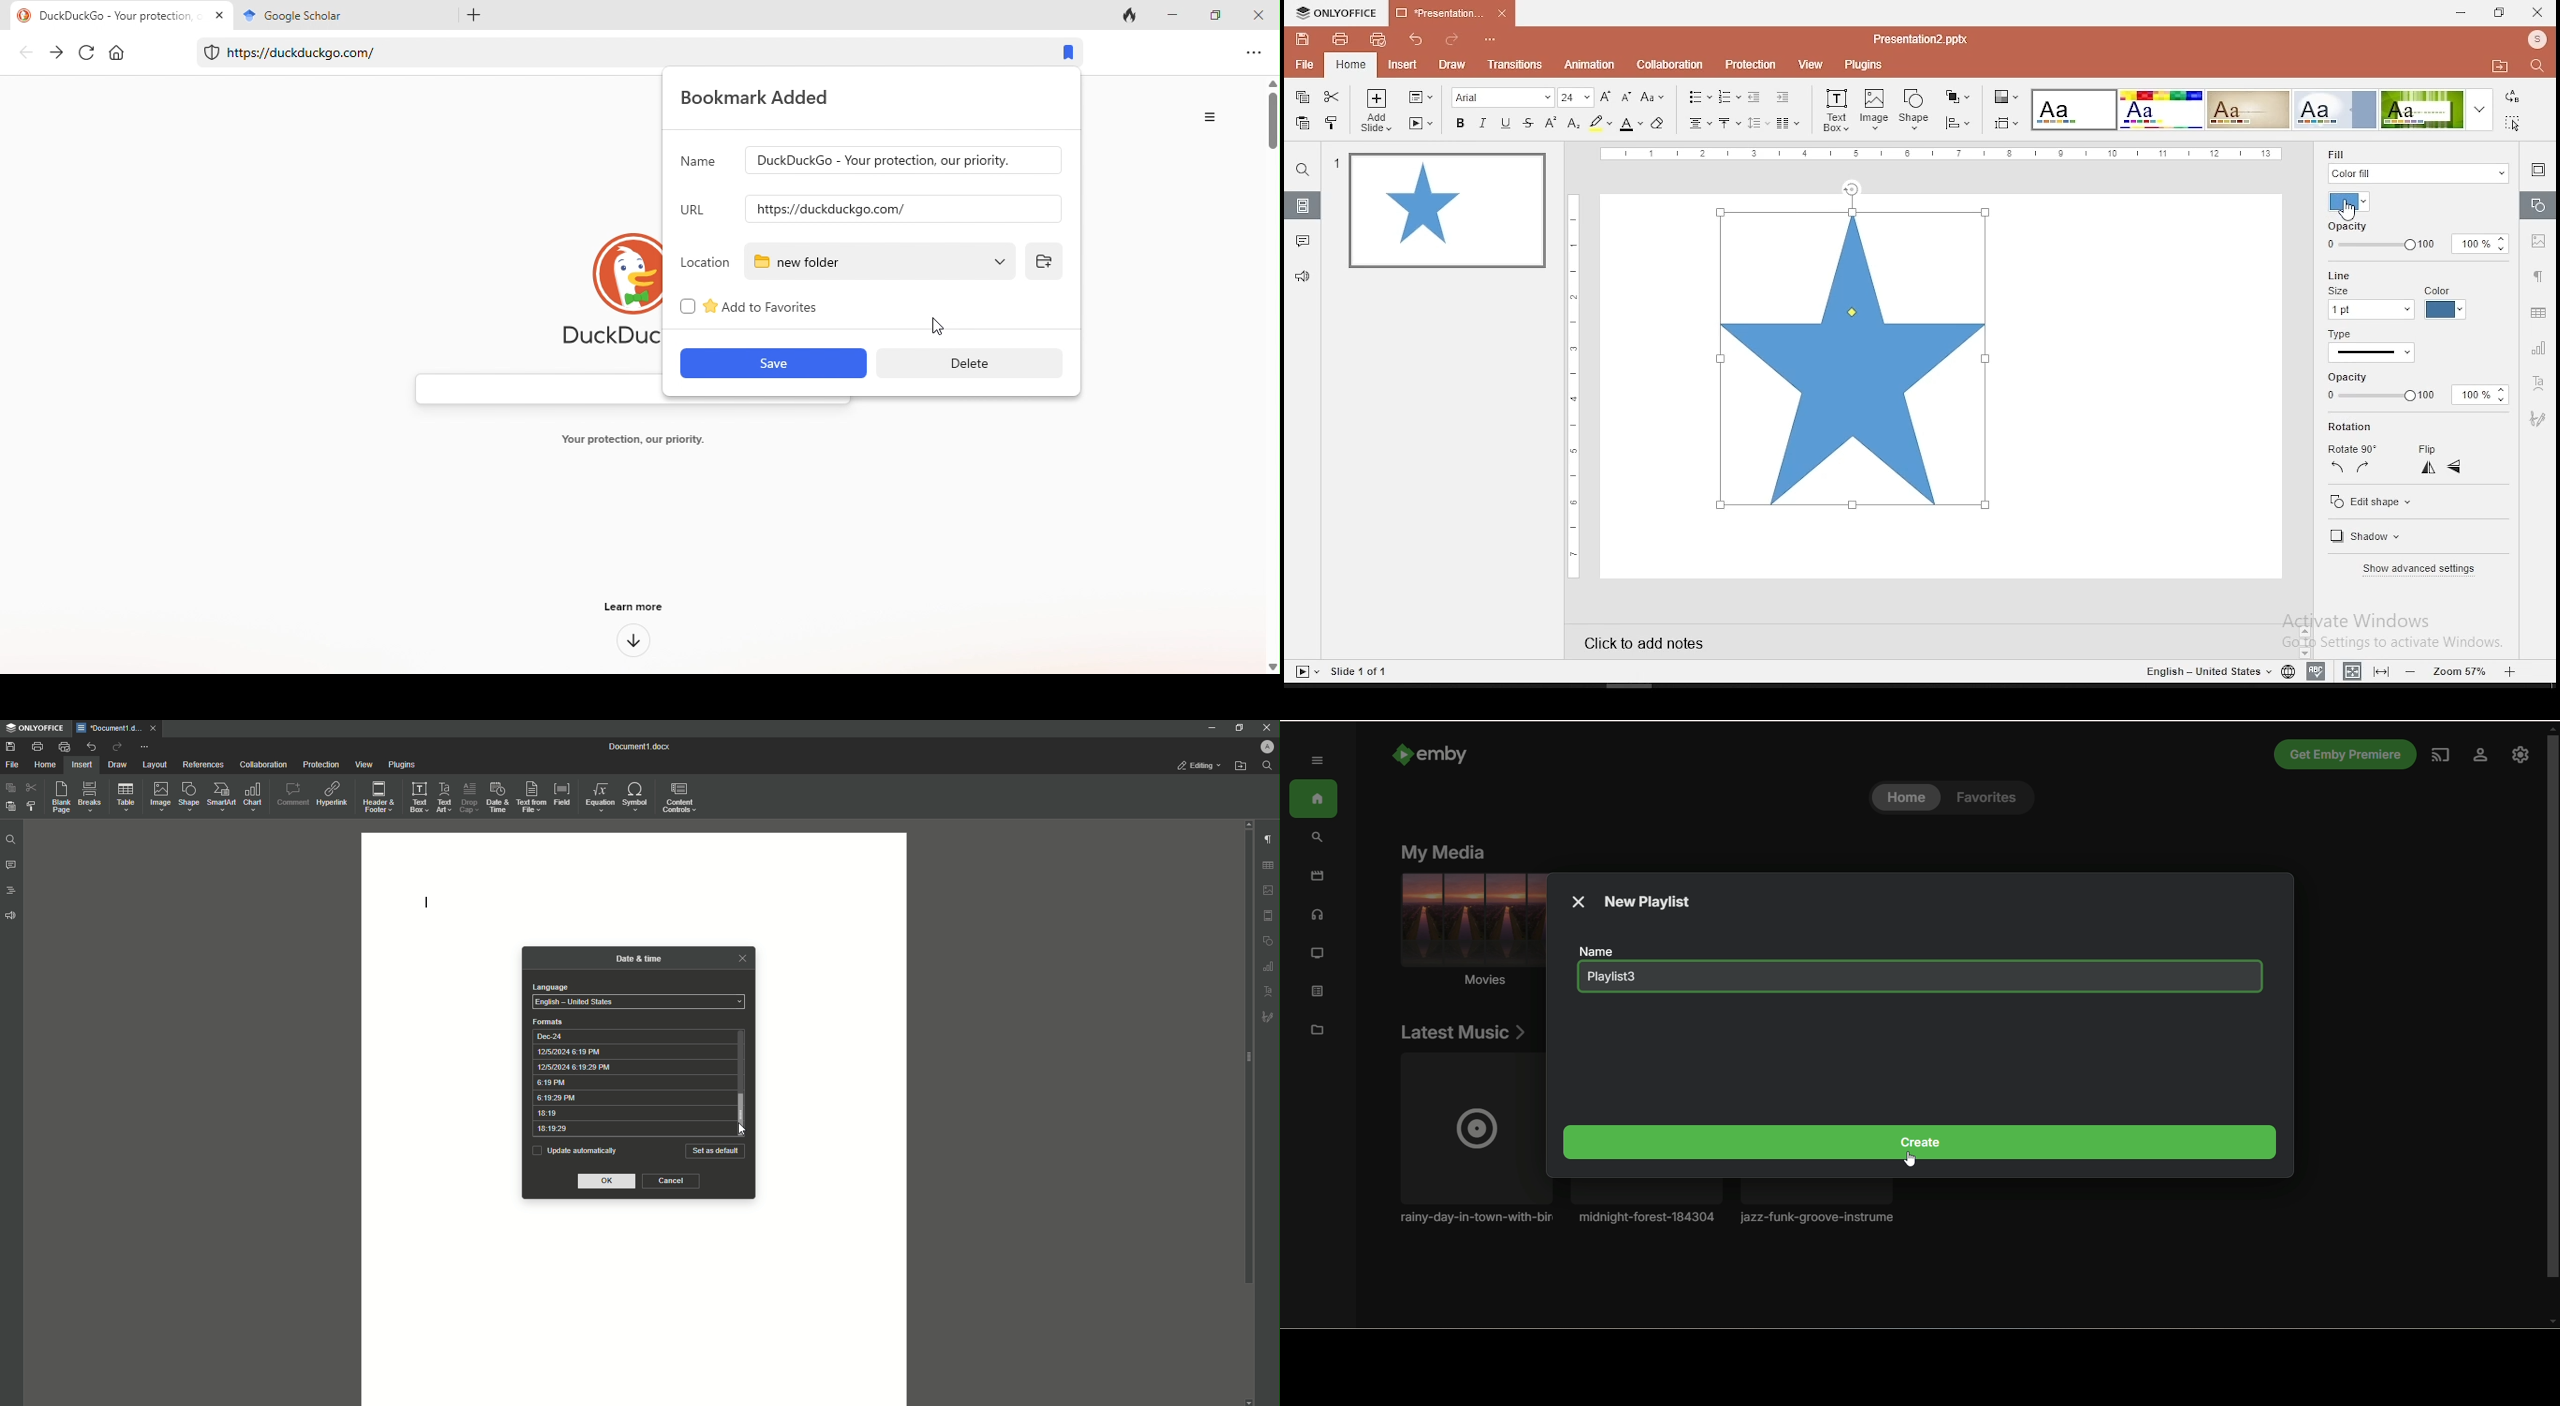 This screenshot has width=2576, height=1428. What do you see at coordinates (2417, 391) in the screenshot?
I see `opacity` at bounding box center [2417, 391].